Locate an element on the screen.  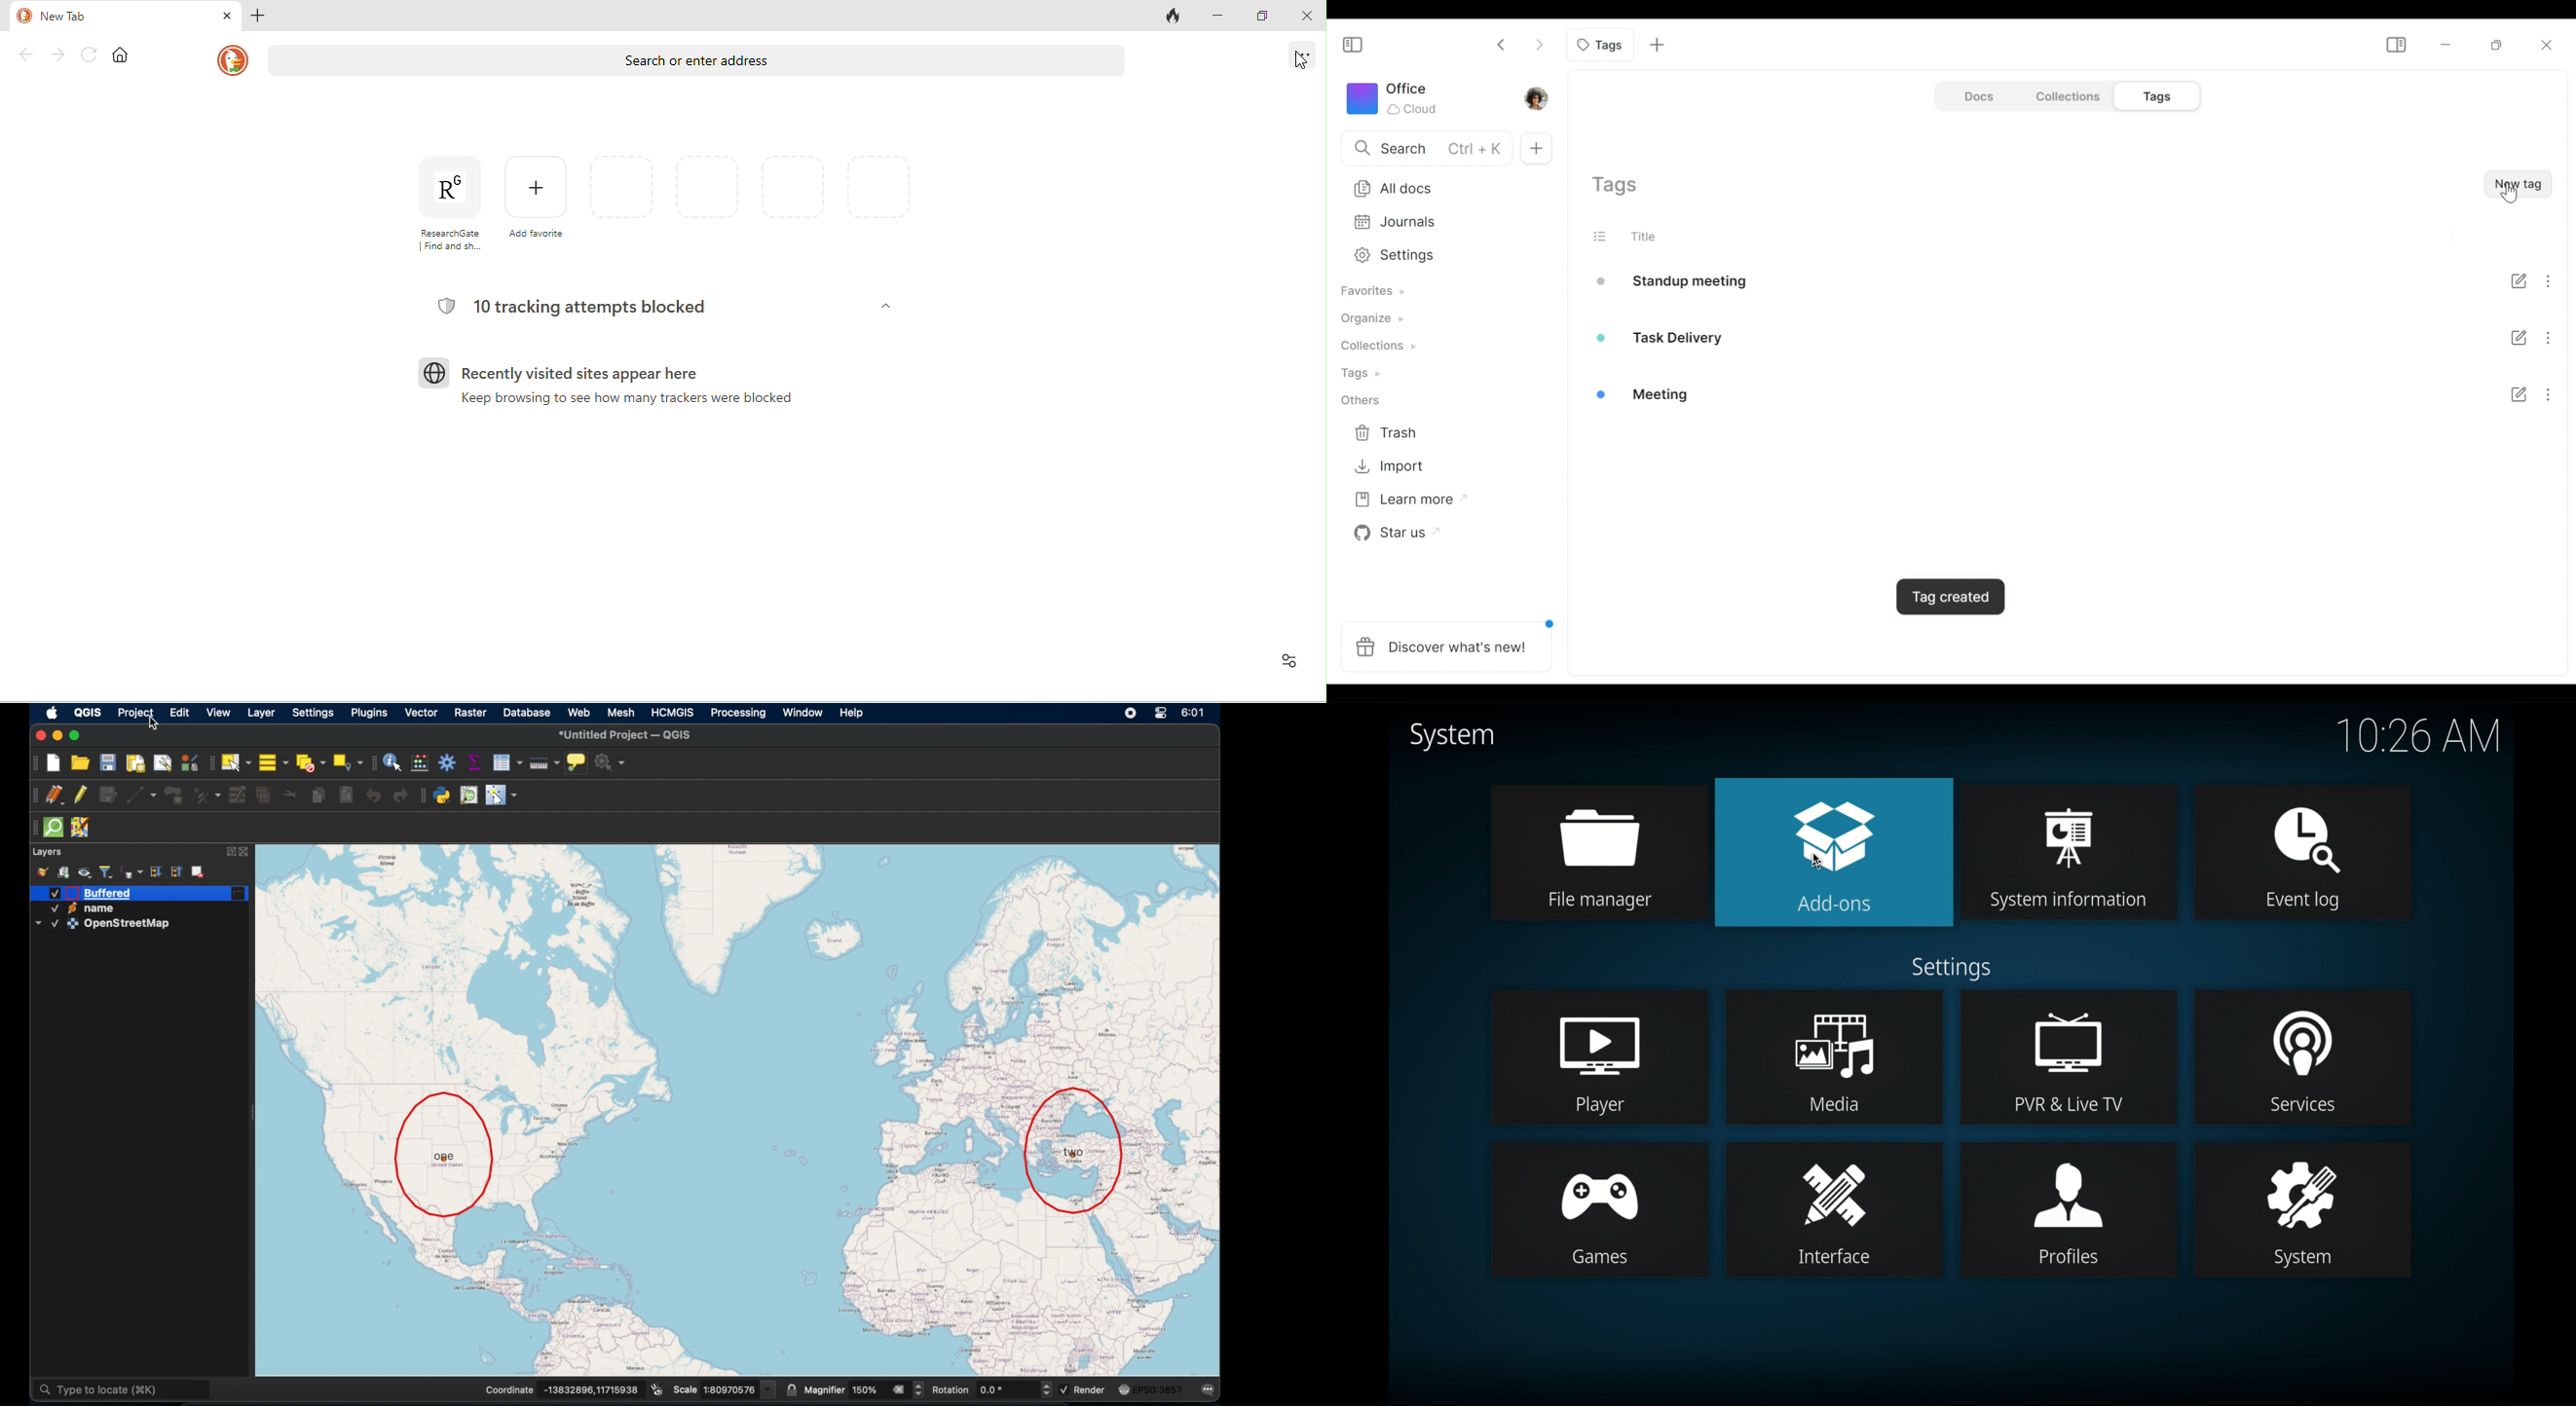
digitize with segment is located at coordinates (143, 794).